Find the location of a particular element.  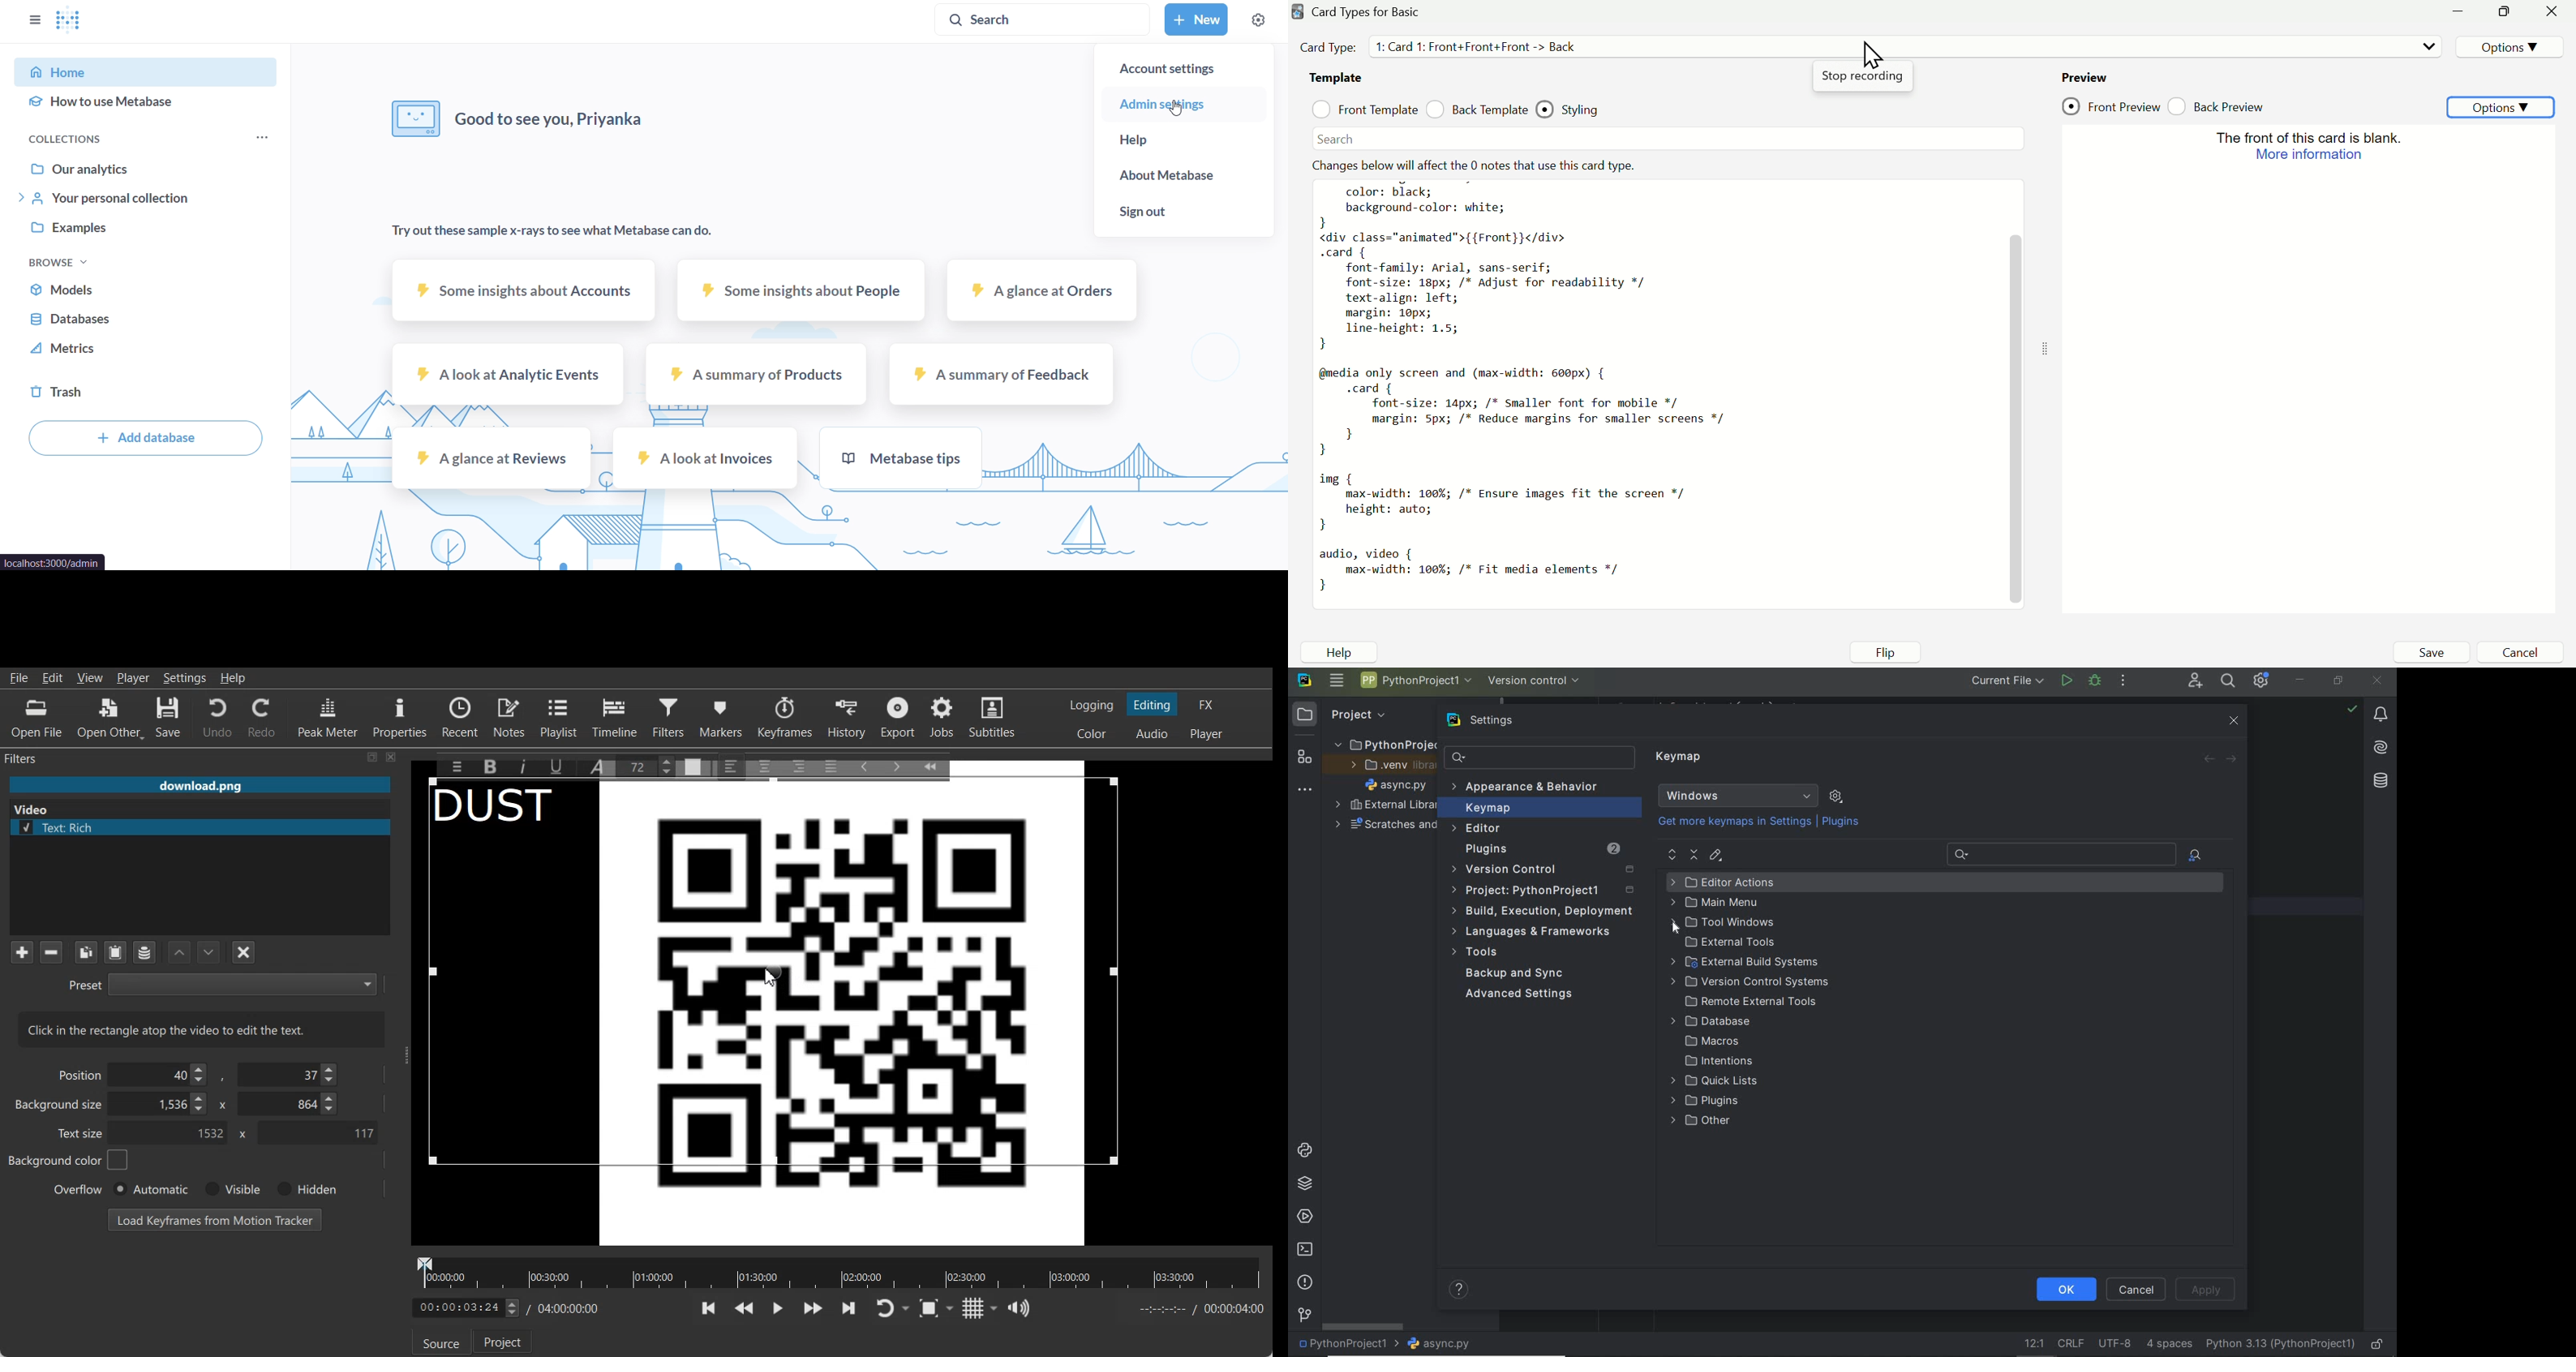

Video is located at coordinates (34, 808).